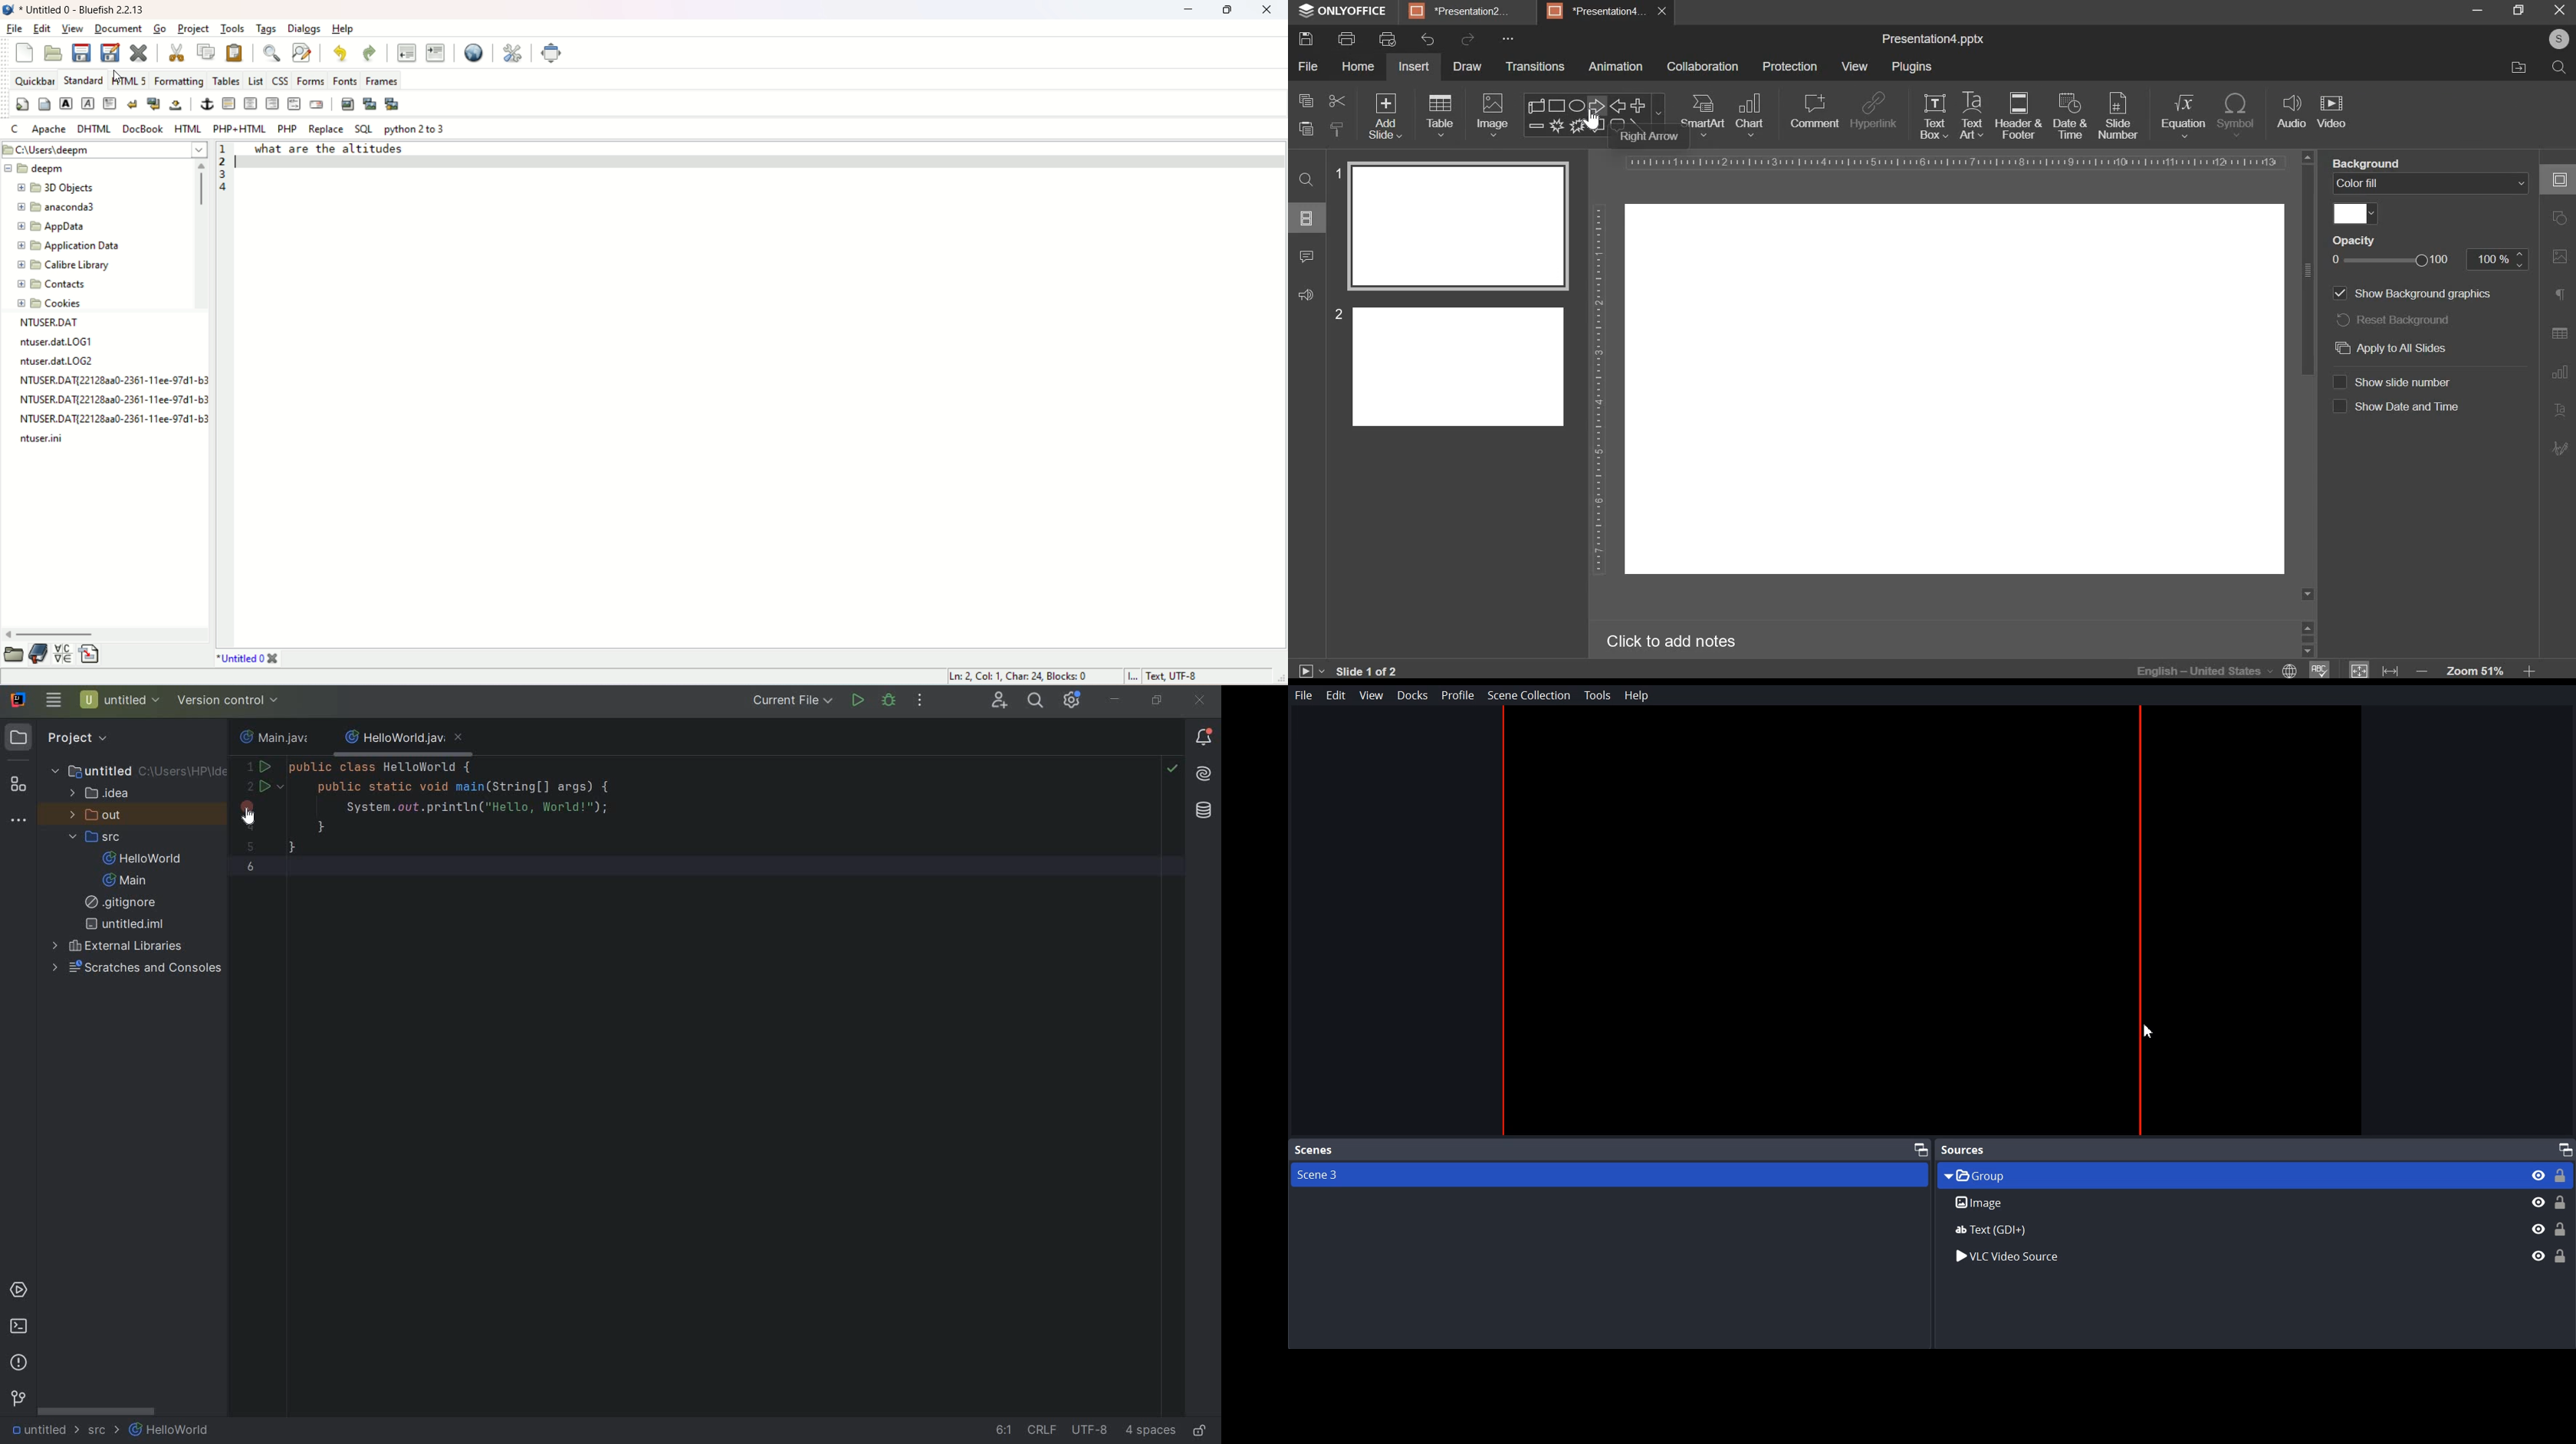 Image resolution: width=2576 pixels, height=1456 pixels. I want to click on PHP, so click(286, 128).